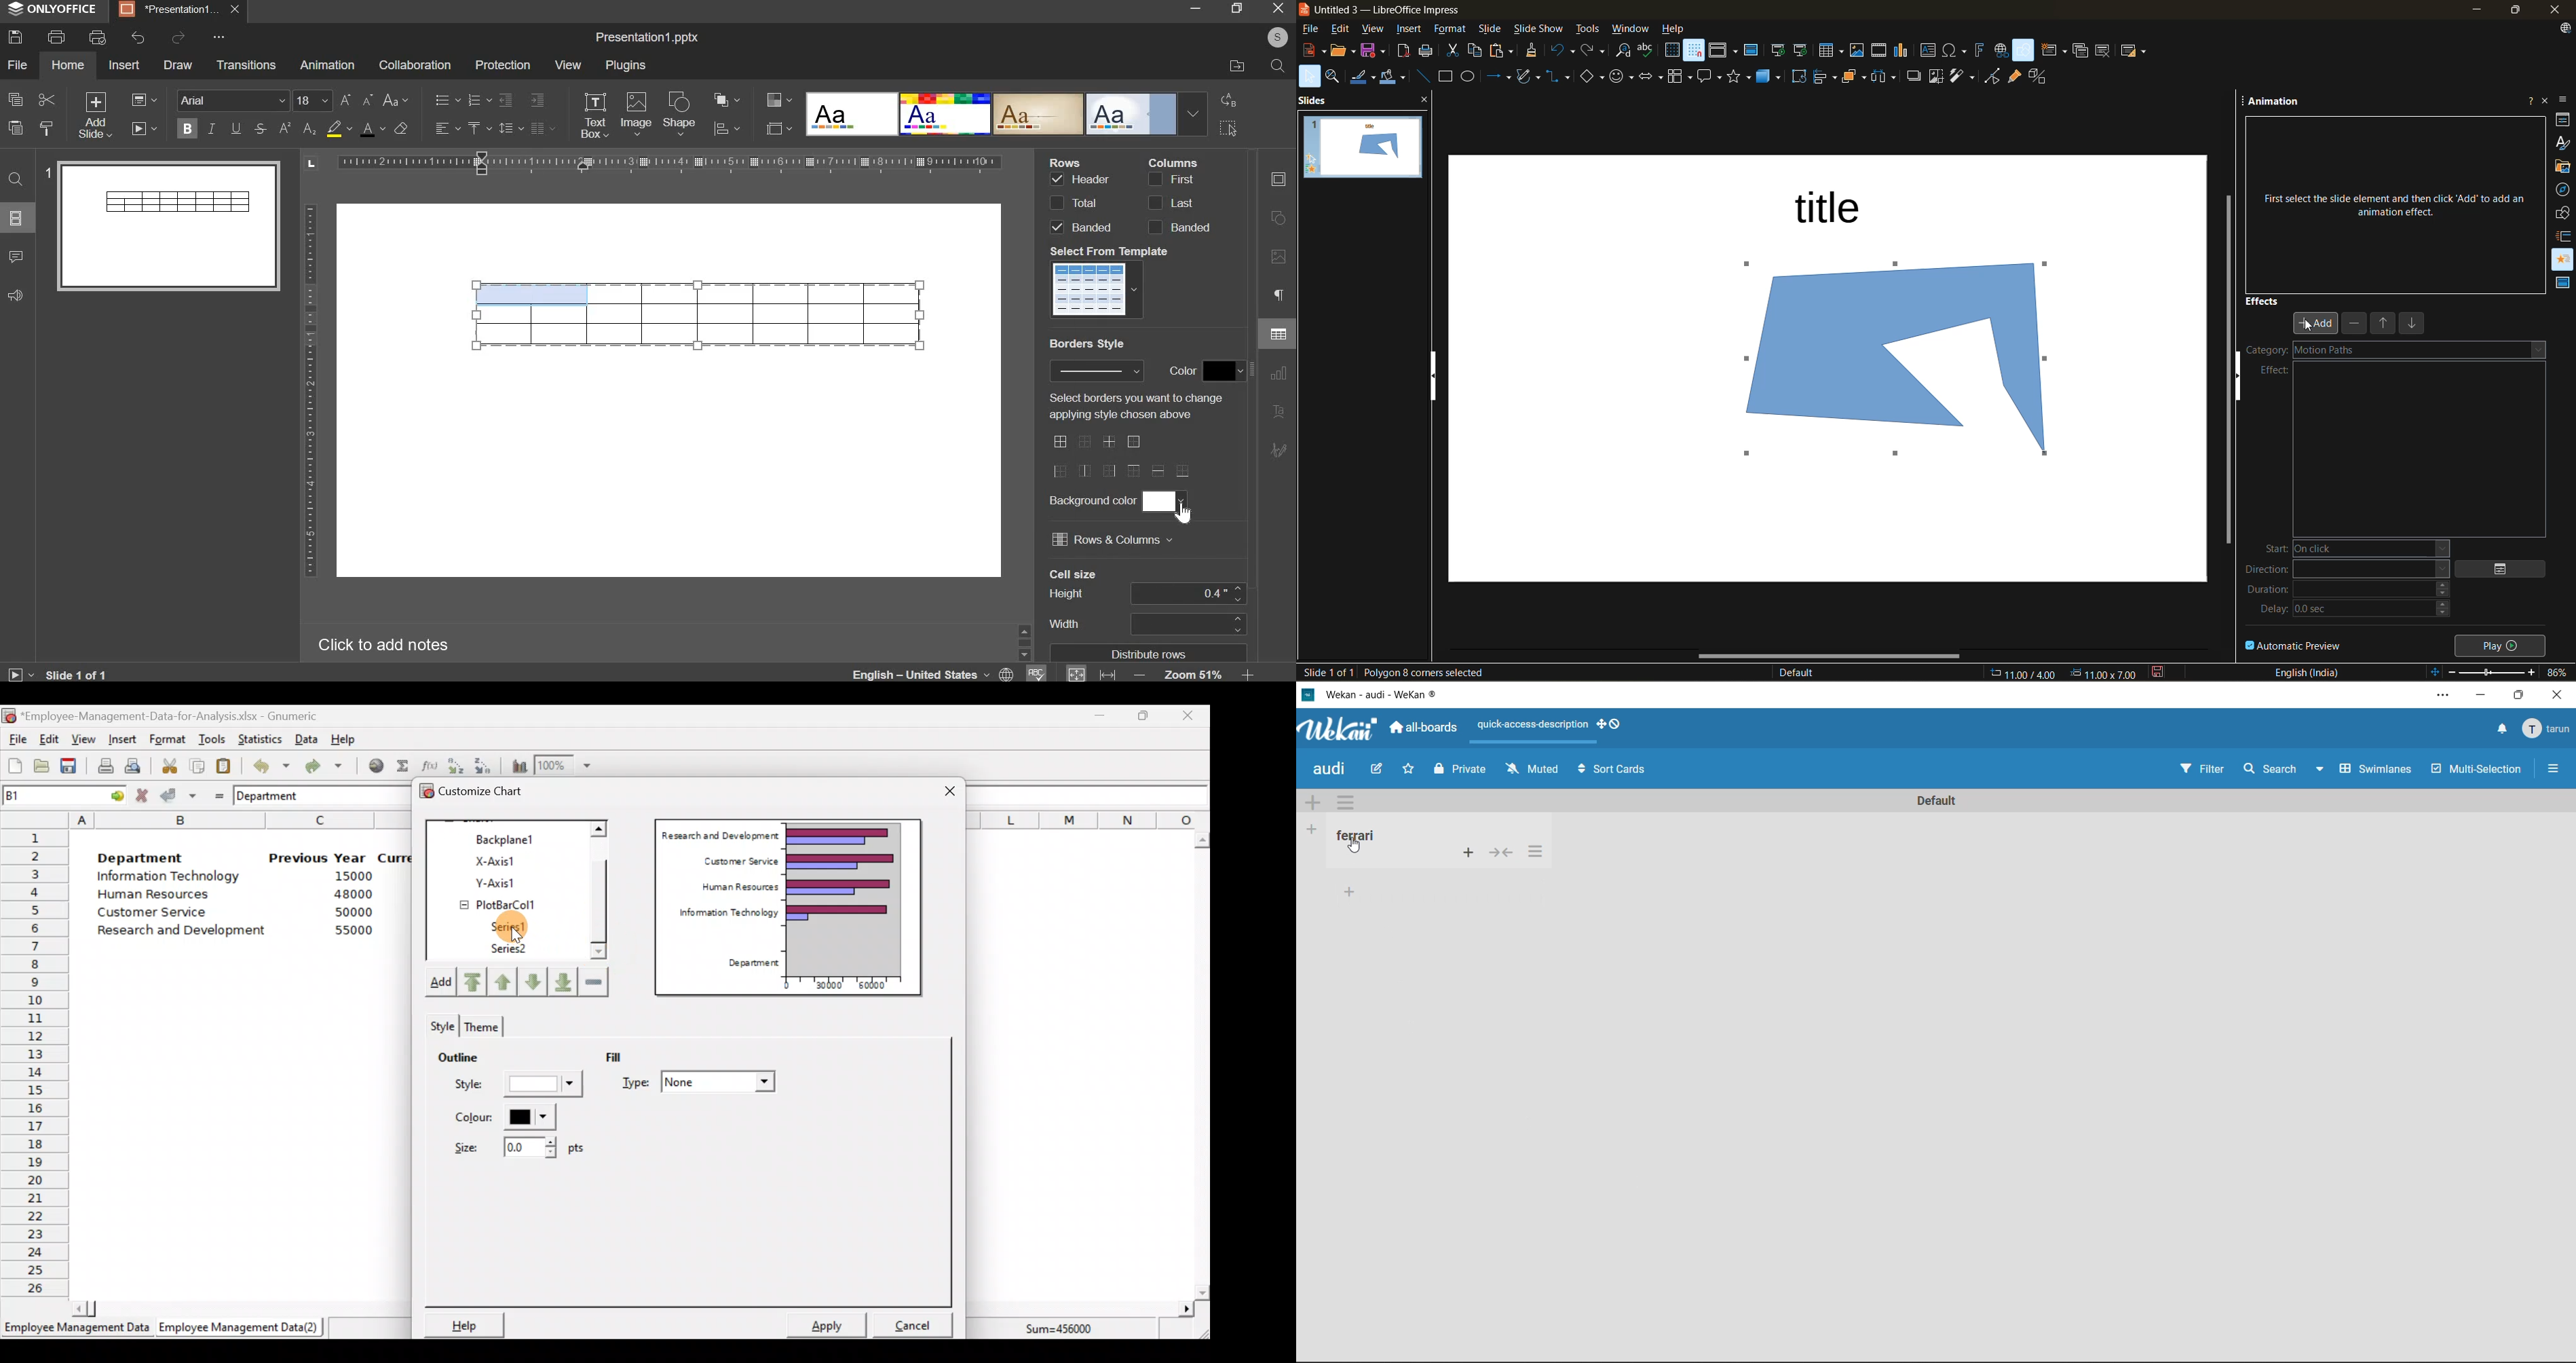 The image size is (2576, 1372). I want to click on settings, so click(2439, 693).